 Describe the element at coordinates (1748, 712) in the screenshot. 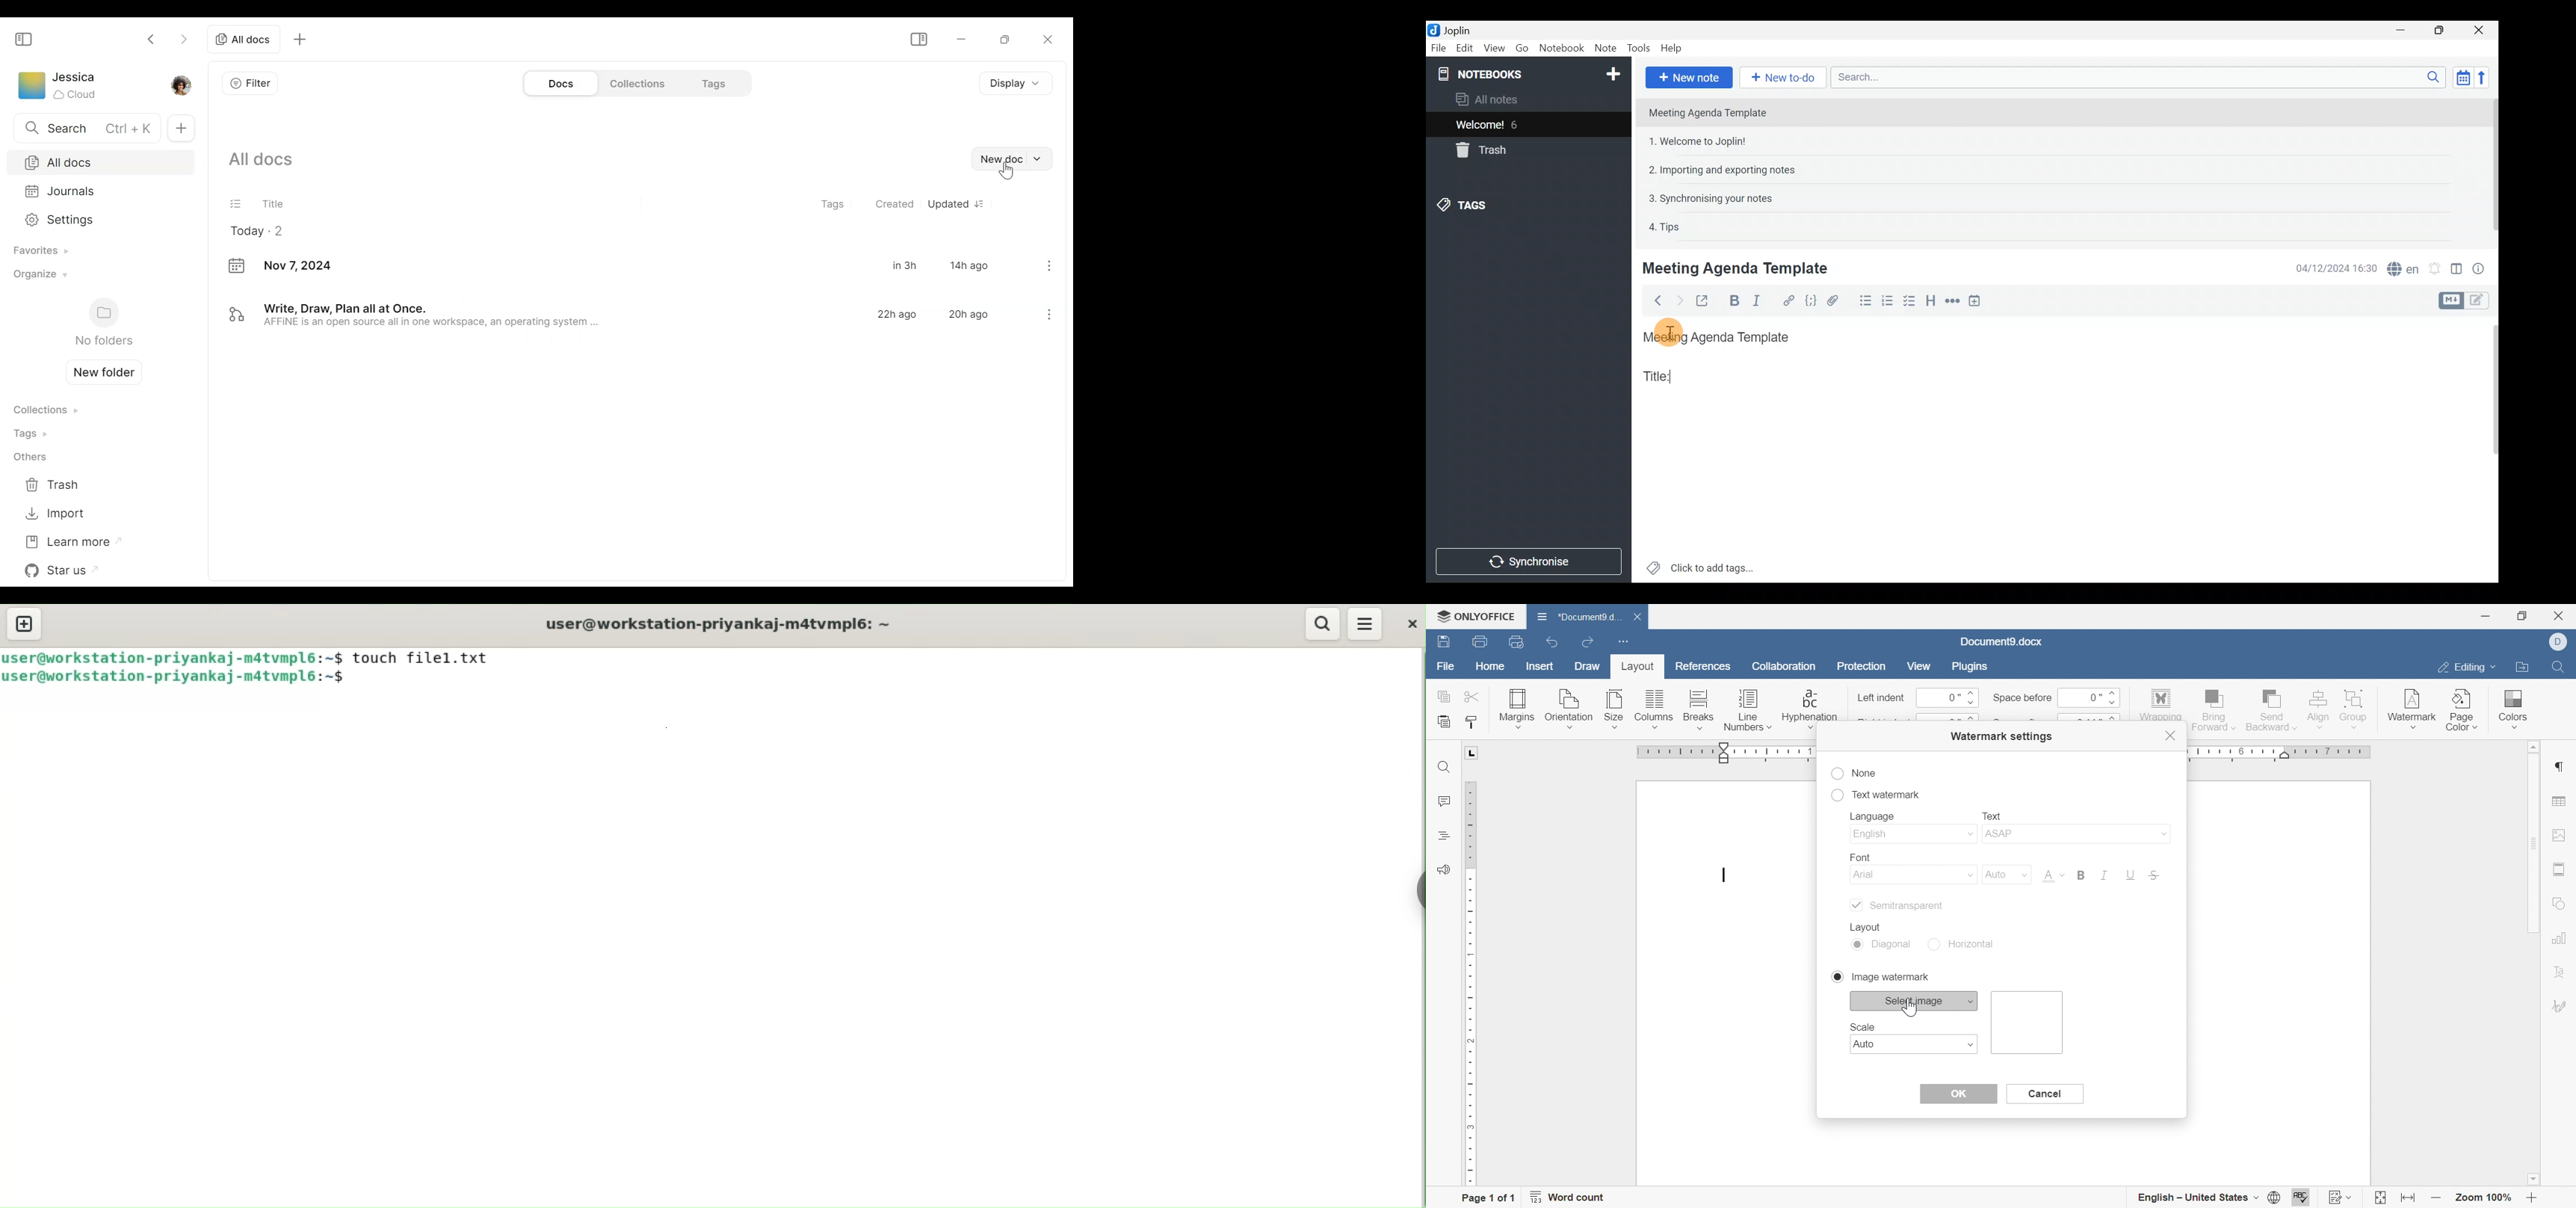

I see `line numbers` at that location.